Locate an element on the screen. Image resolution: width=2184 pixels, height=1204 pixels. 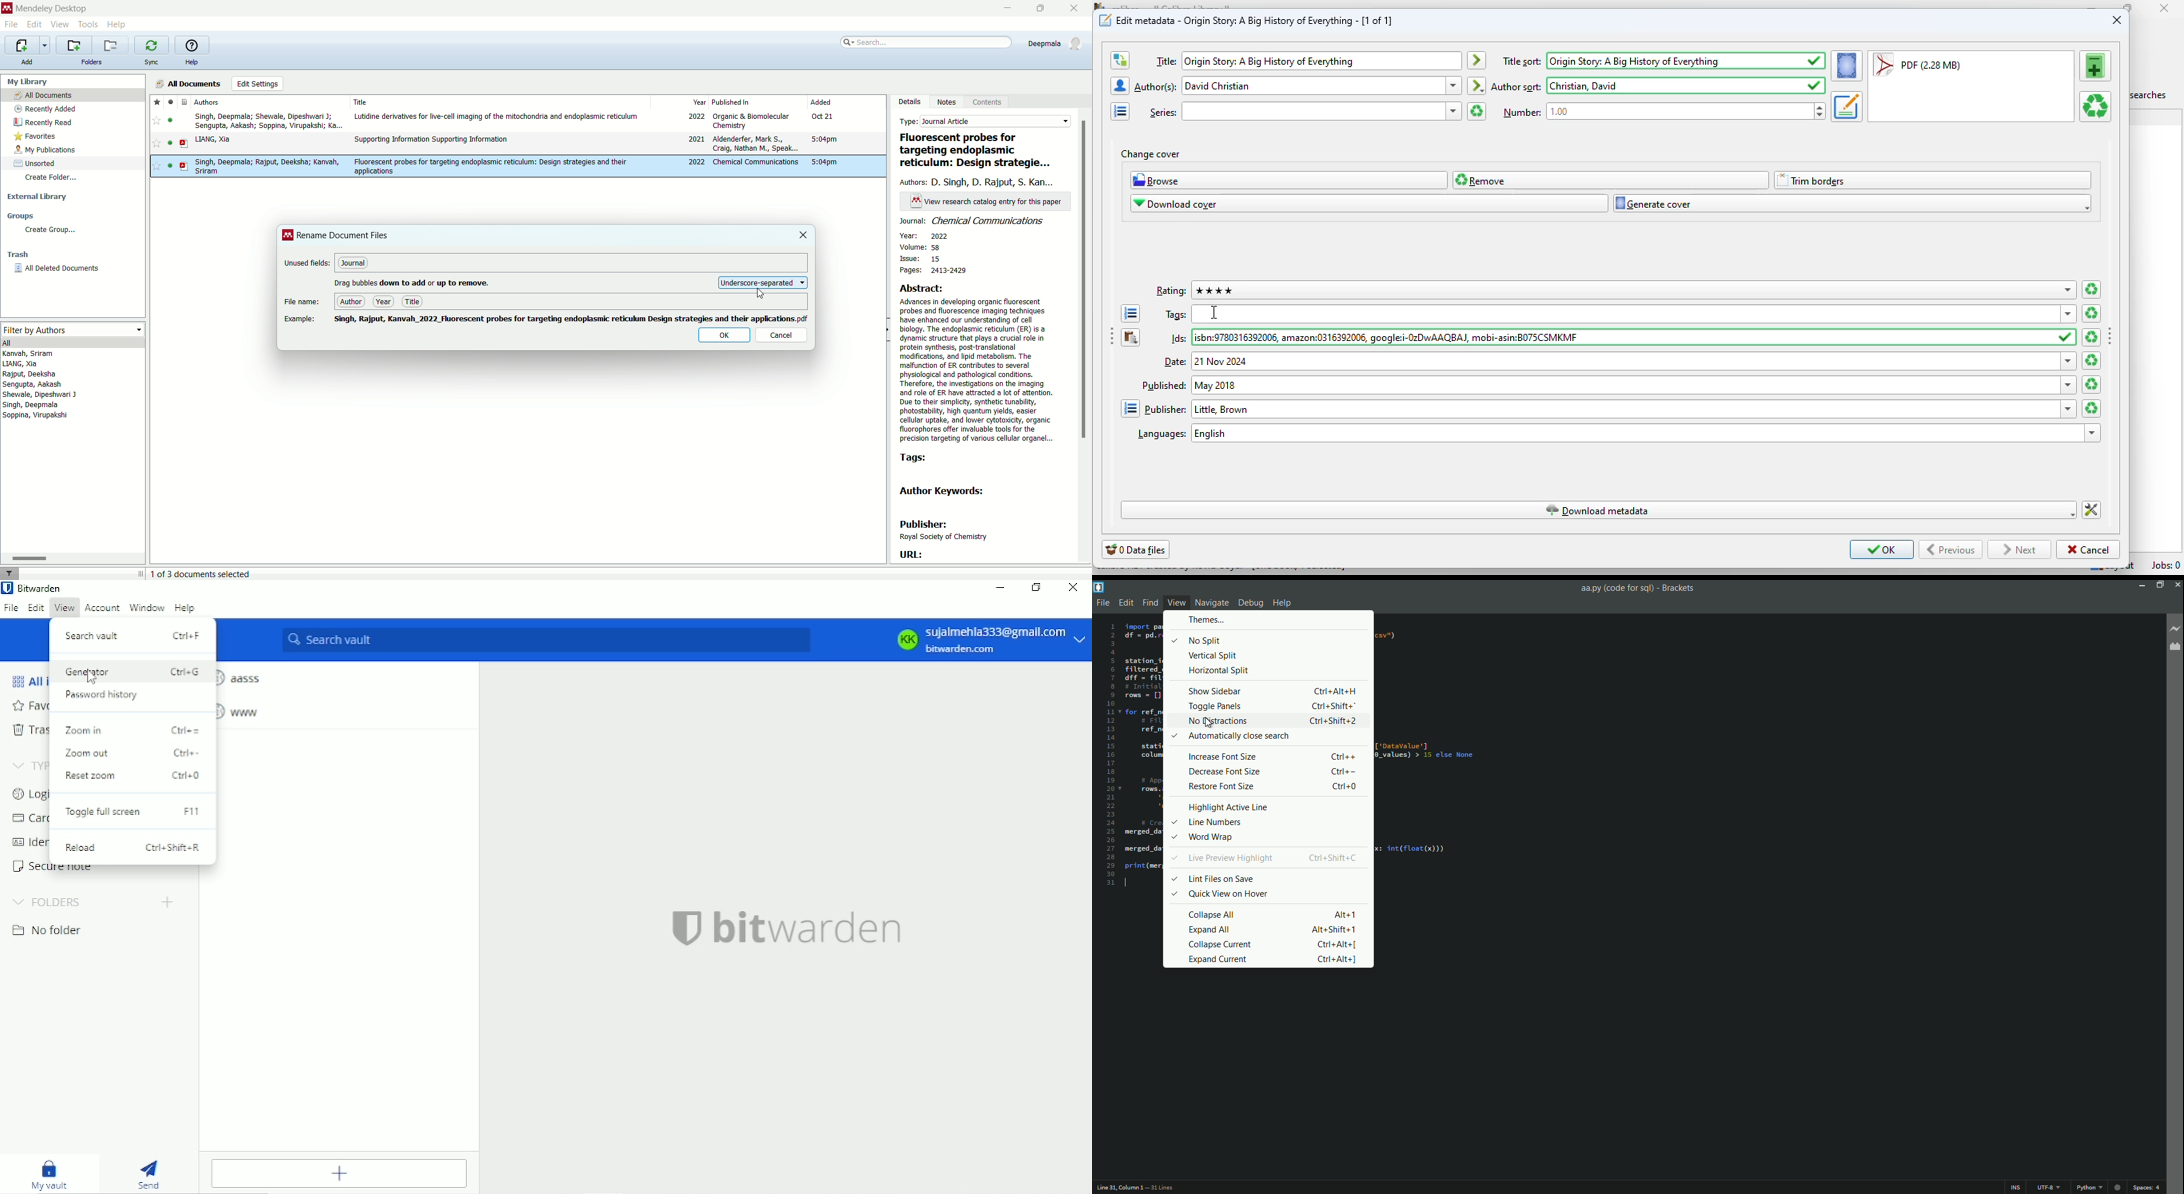
volume is located at coordinates (929, 247).